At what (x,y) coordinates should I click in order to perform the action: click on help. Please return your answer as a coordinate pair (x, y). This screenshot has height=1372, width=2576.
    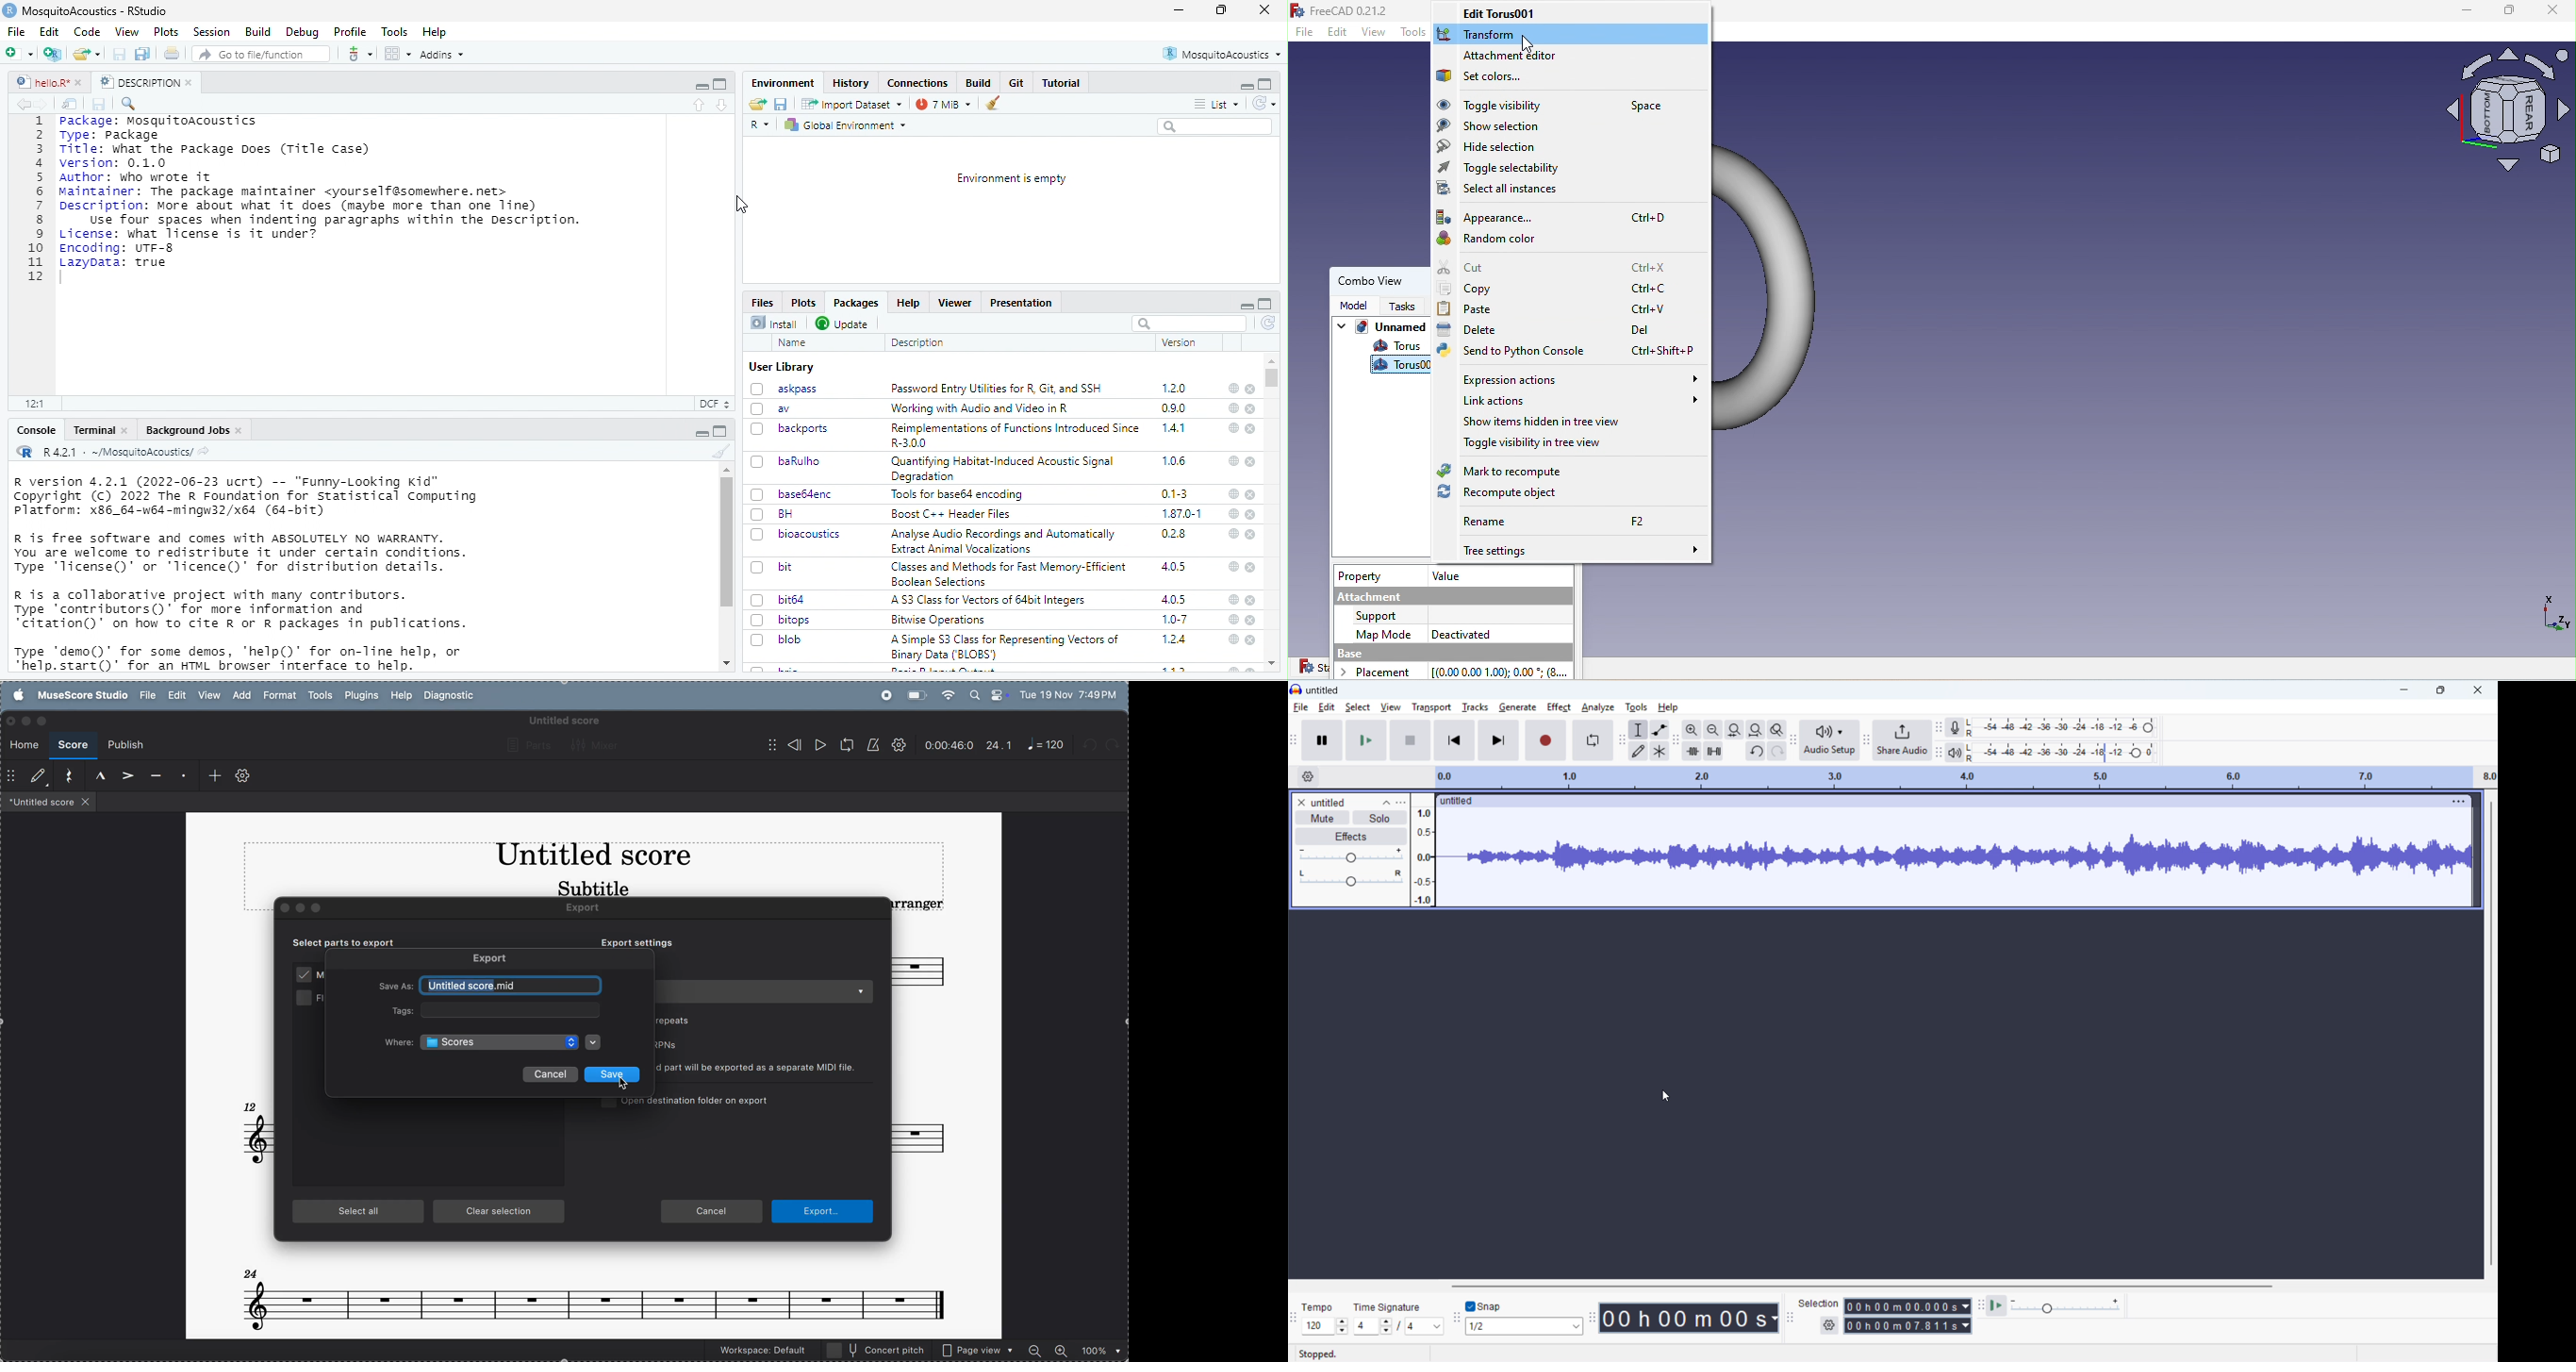
    Looking at the image, I should click on (1232, 567).